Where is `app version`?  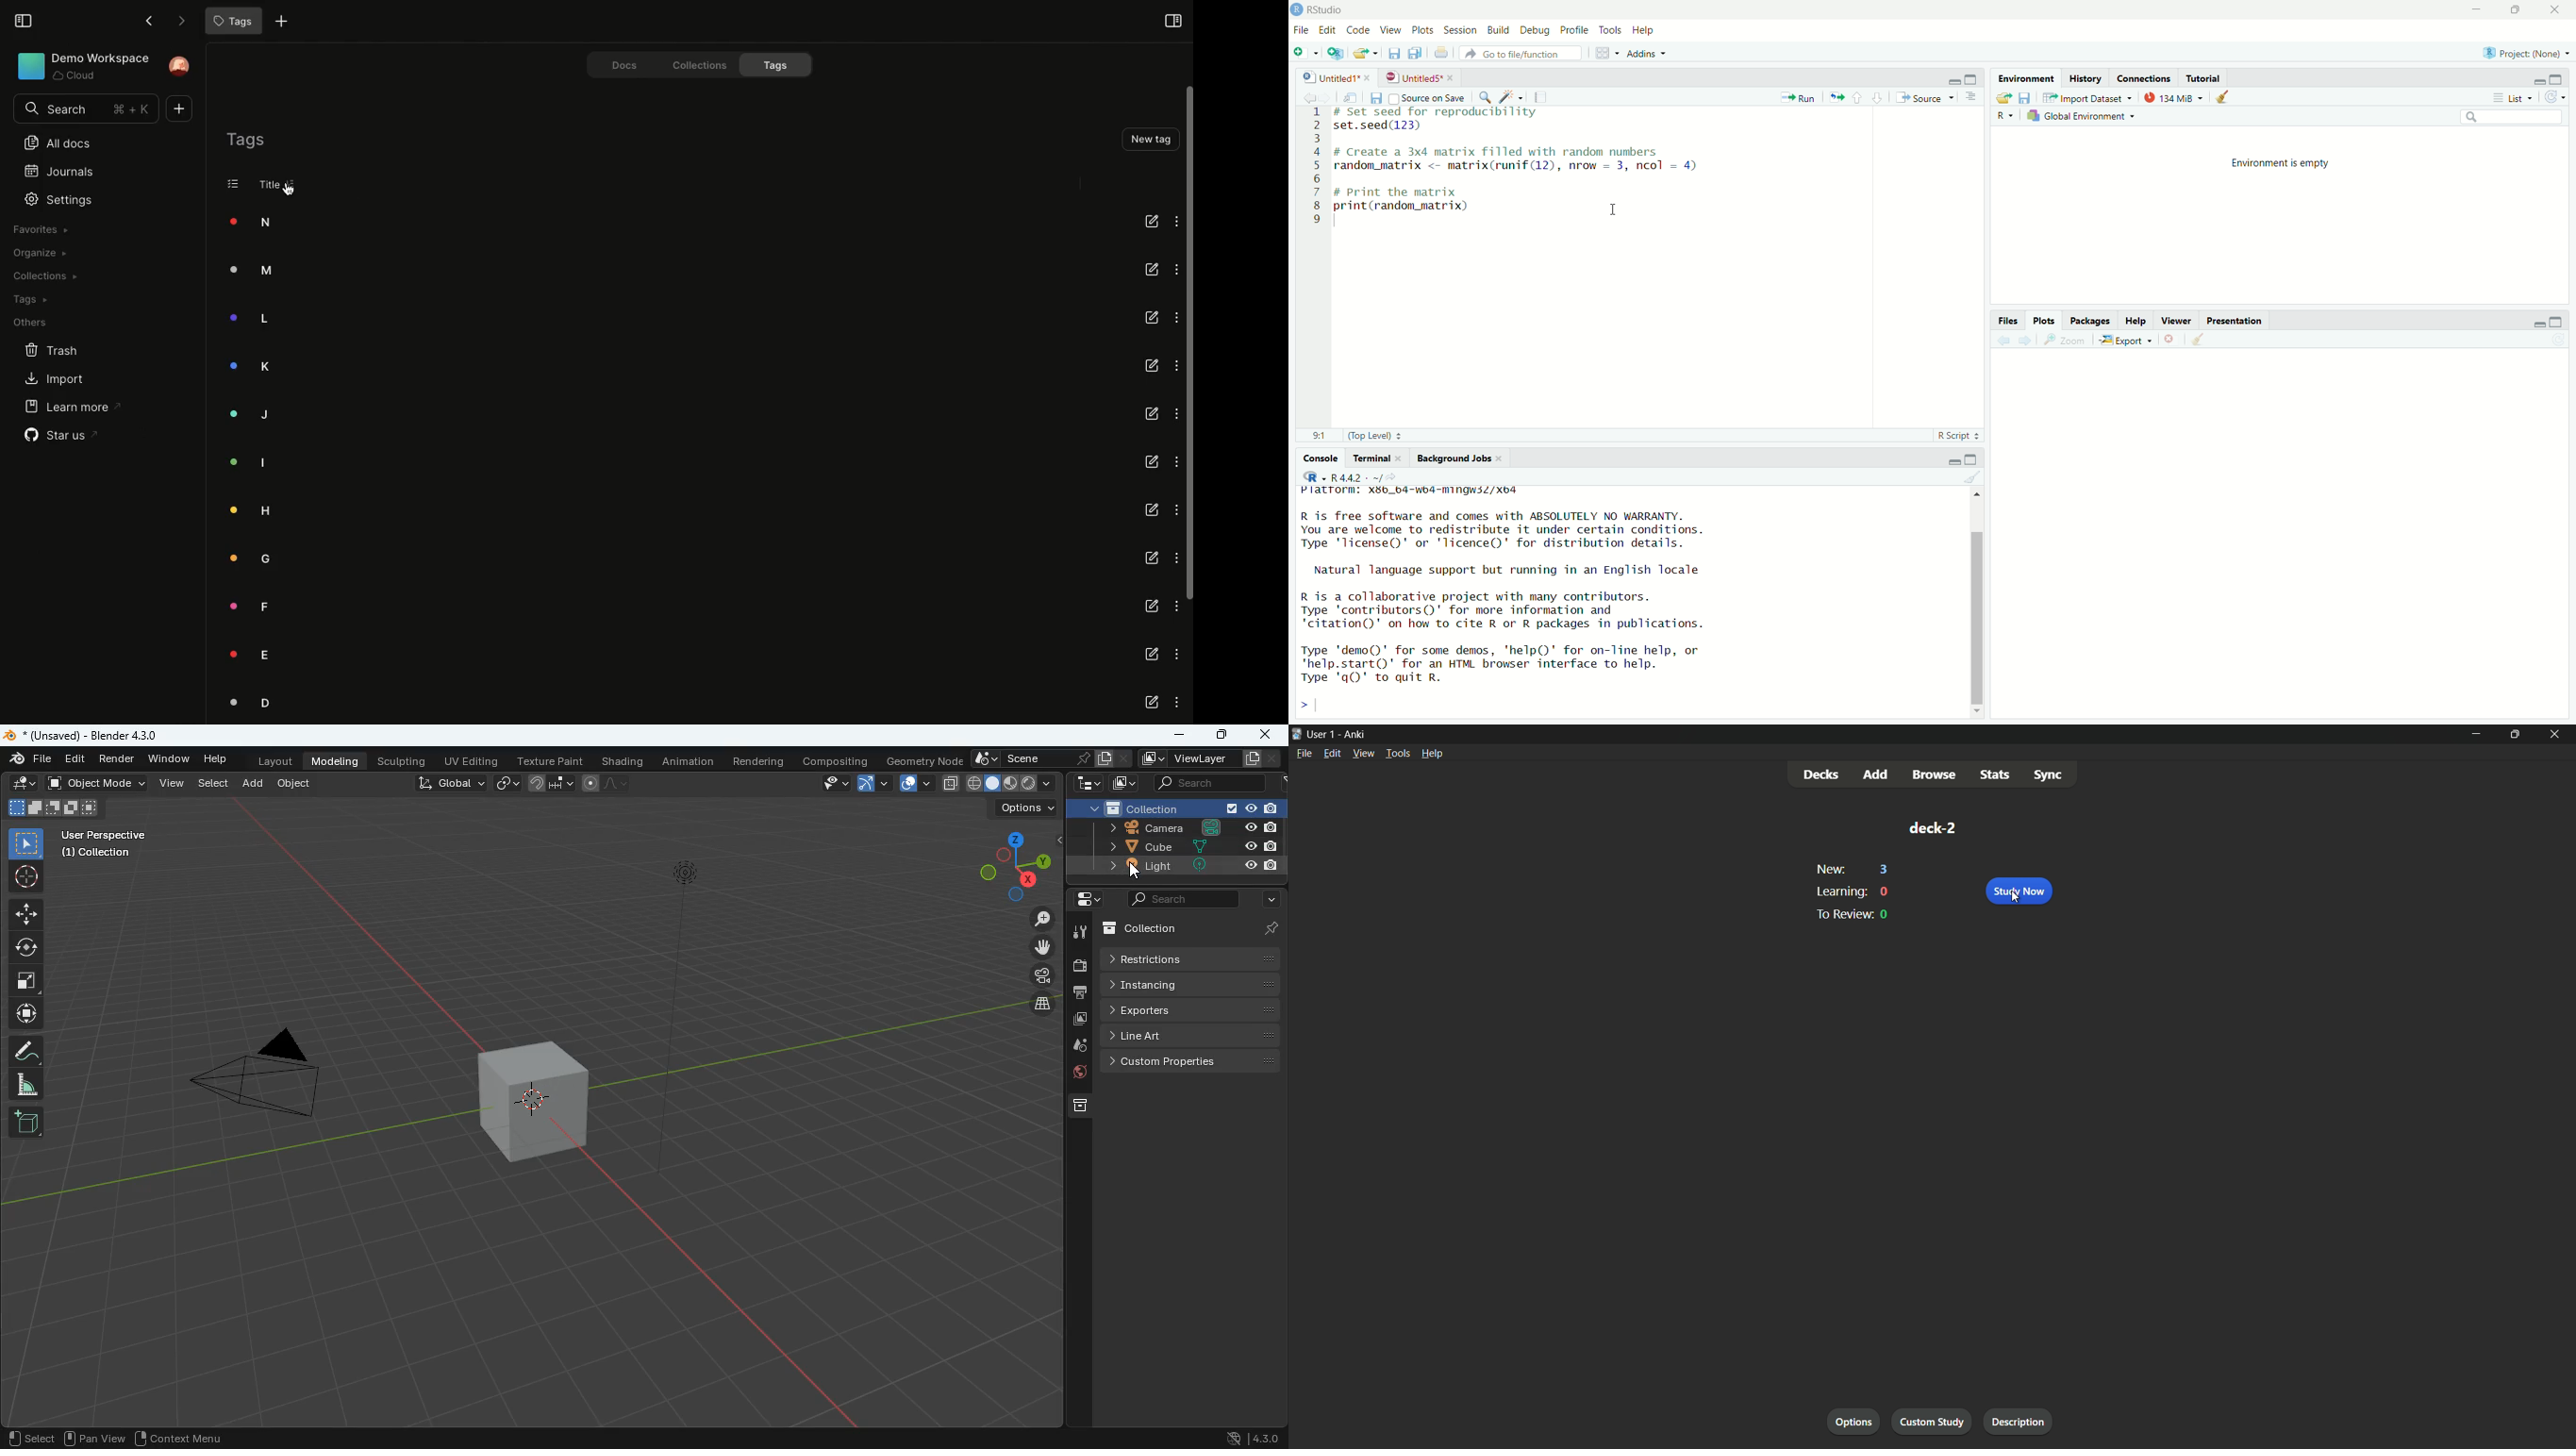 app version is located at coordinates (1249, 1438).